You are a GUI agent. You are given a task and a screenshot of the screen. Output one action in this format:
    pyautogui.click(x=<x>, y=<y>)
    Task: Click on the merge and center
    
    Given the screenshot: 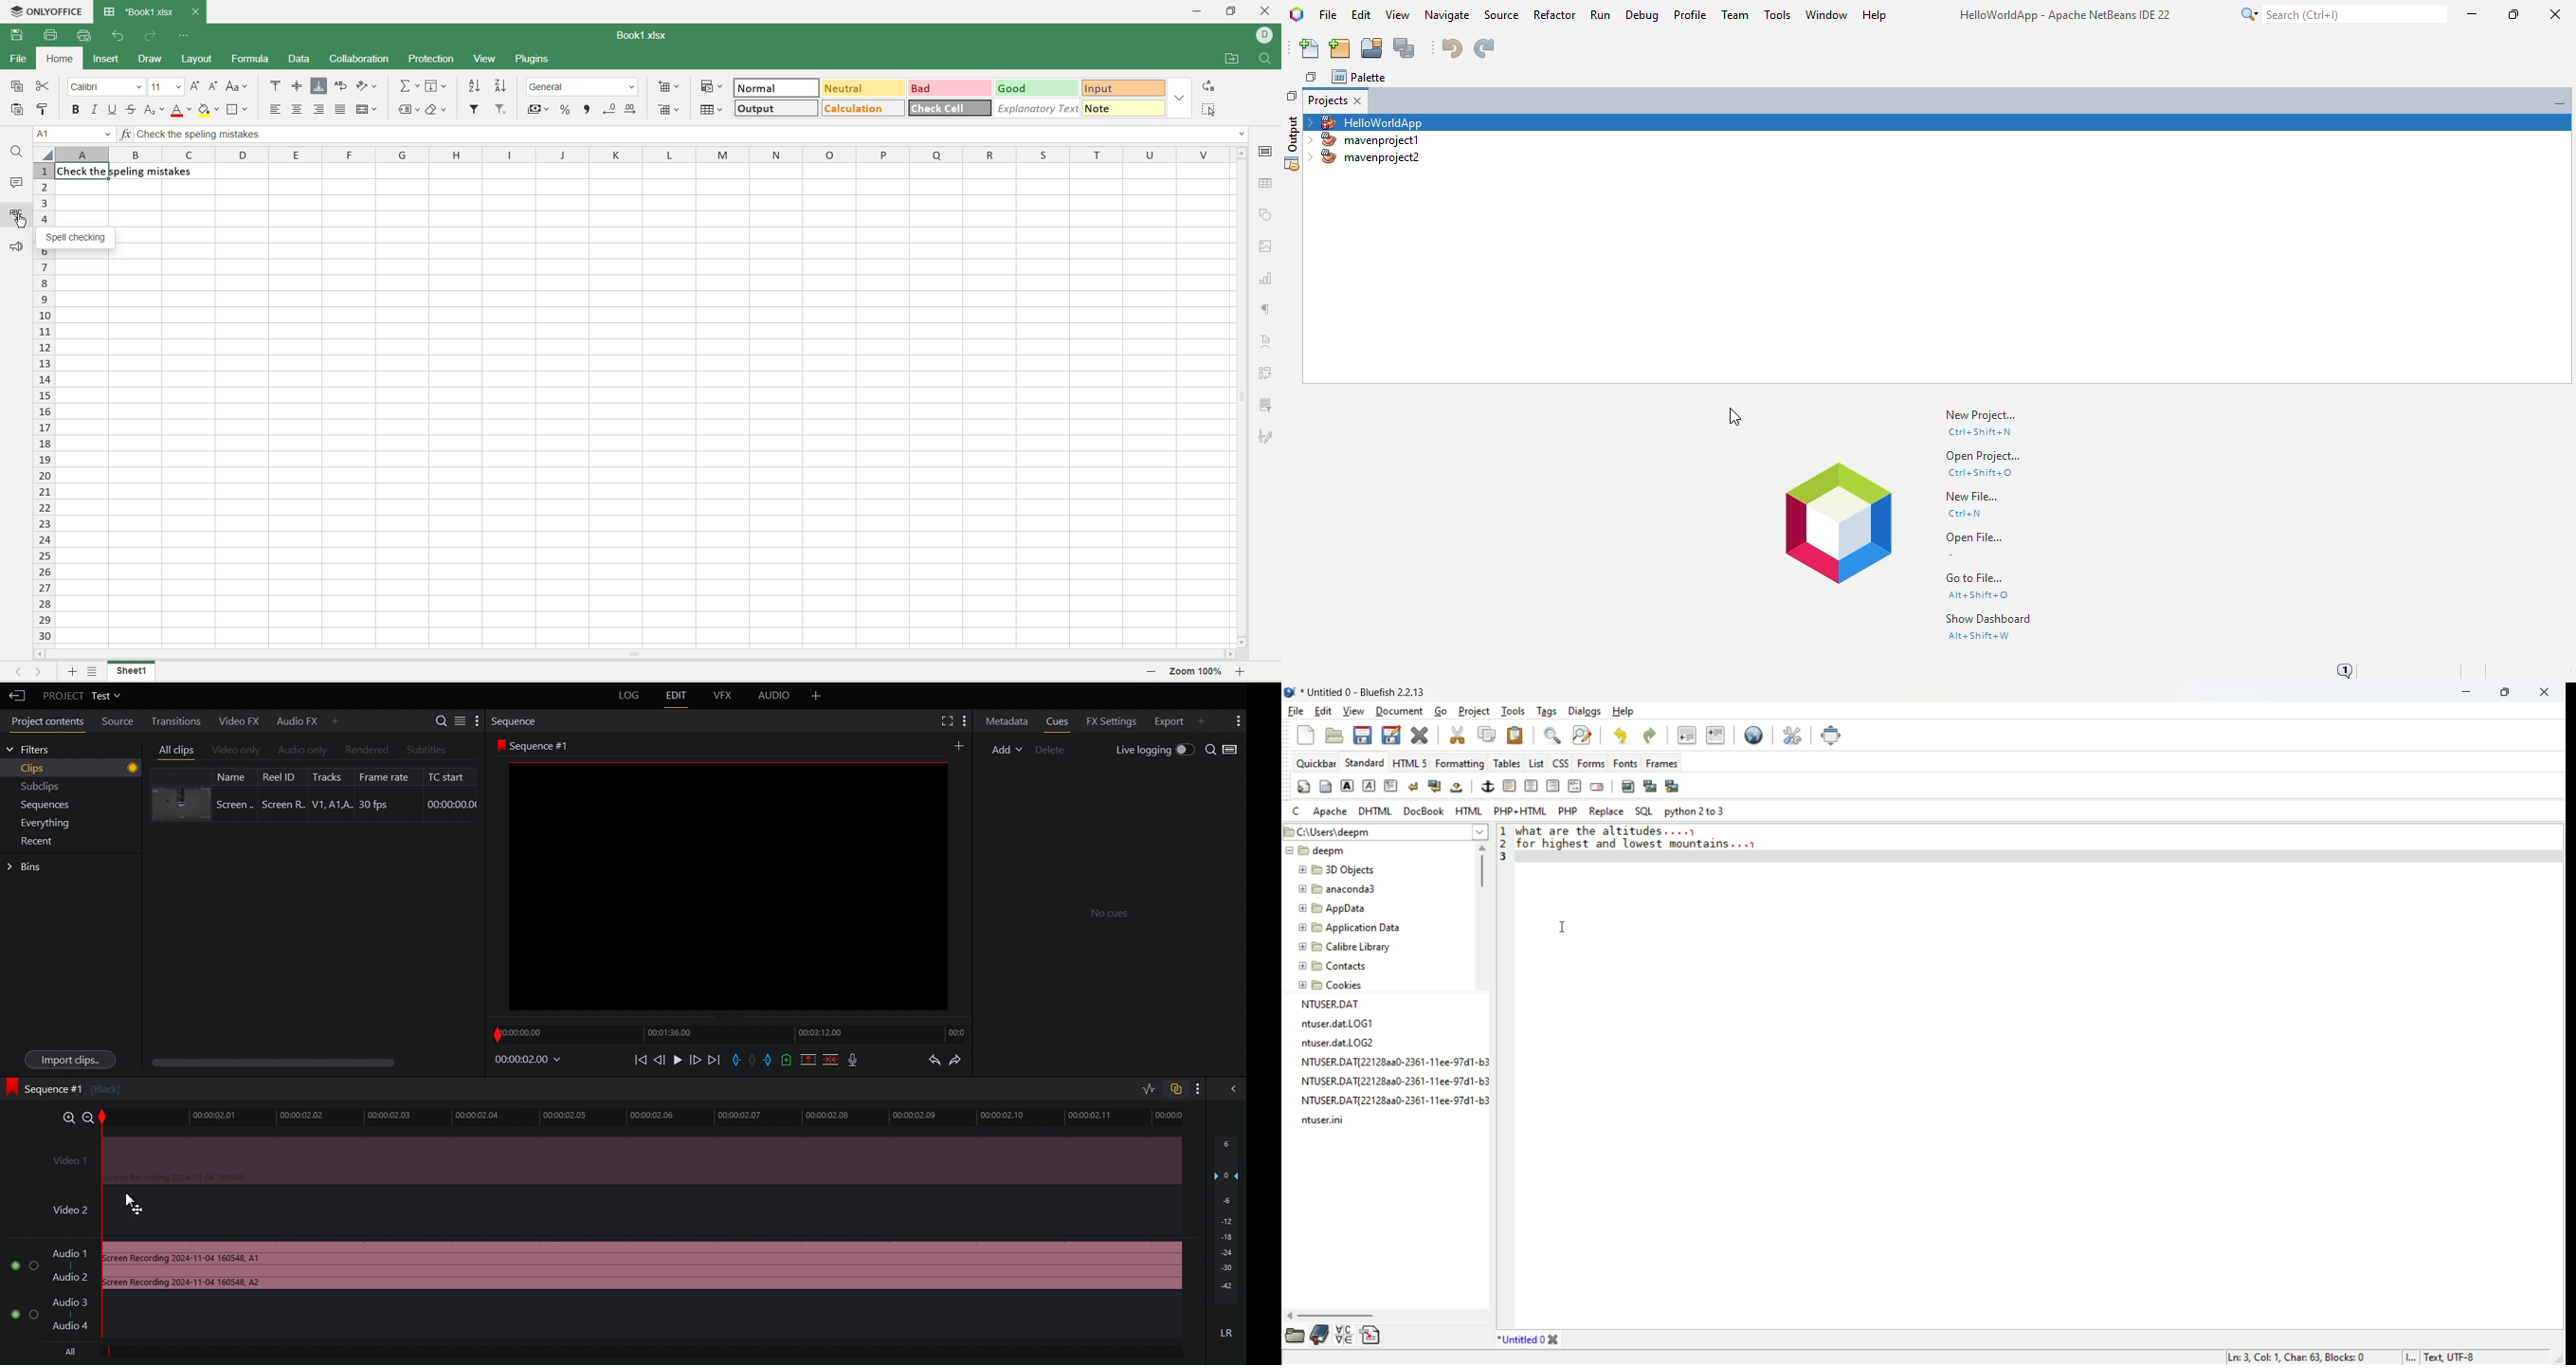 What is the action you would take?
    pyautogui.click(x=367, y=108)
    